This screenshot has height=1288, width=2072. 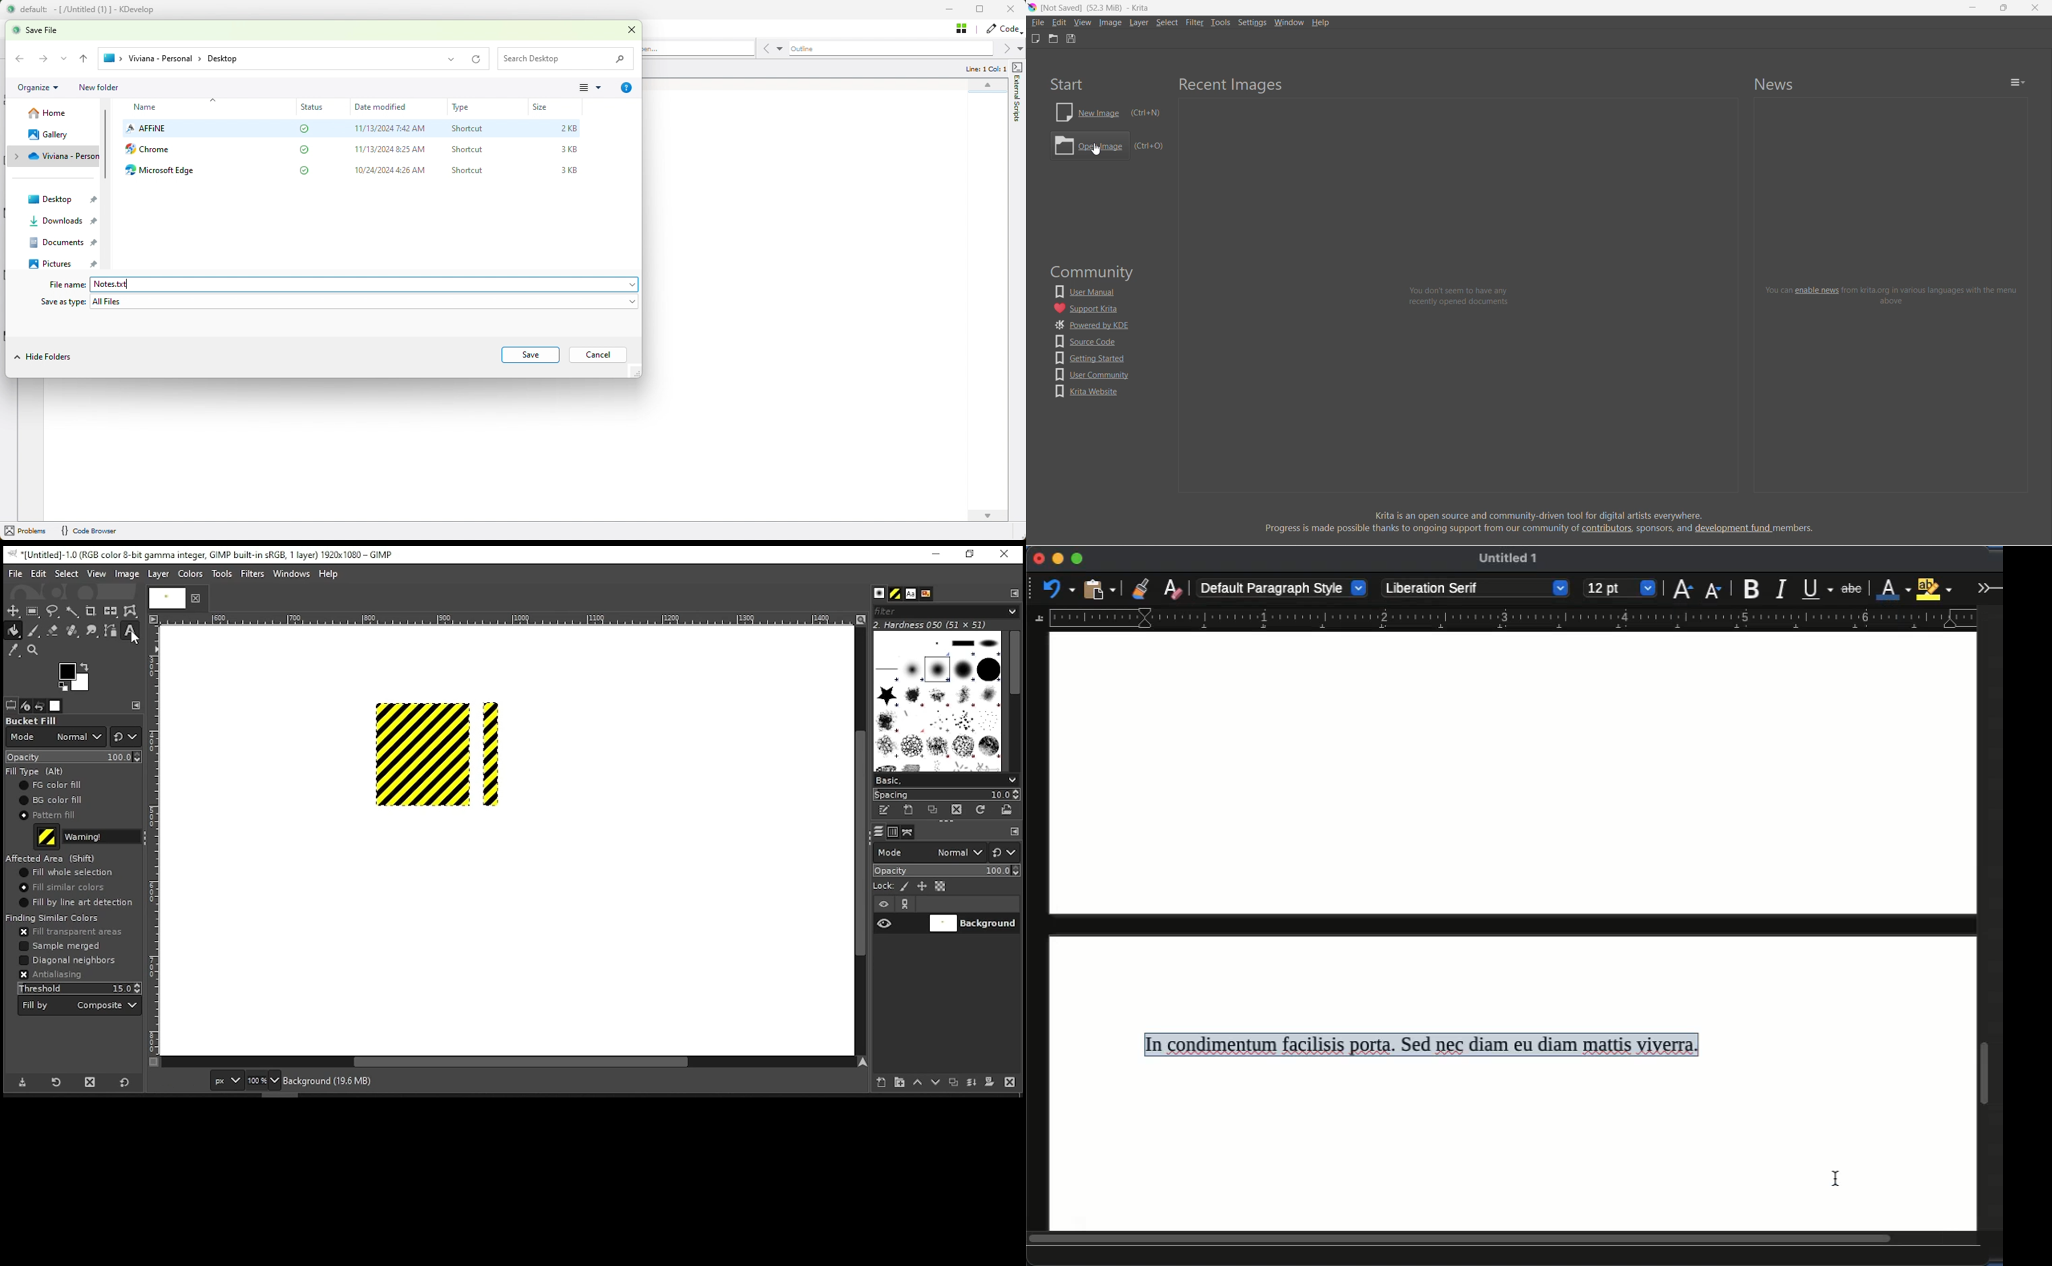 What do you see at coordinates (84, 59) in the screenshot?
I see `back` at bounding box center [84, 59].